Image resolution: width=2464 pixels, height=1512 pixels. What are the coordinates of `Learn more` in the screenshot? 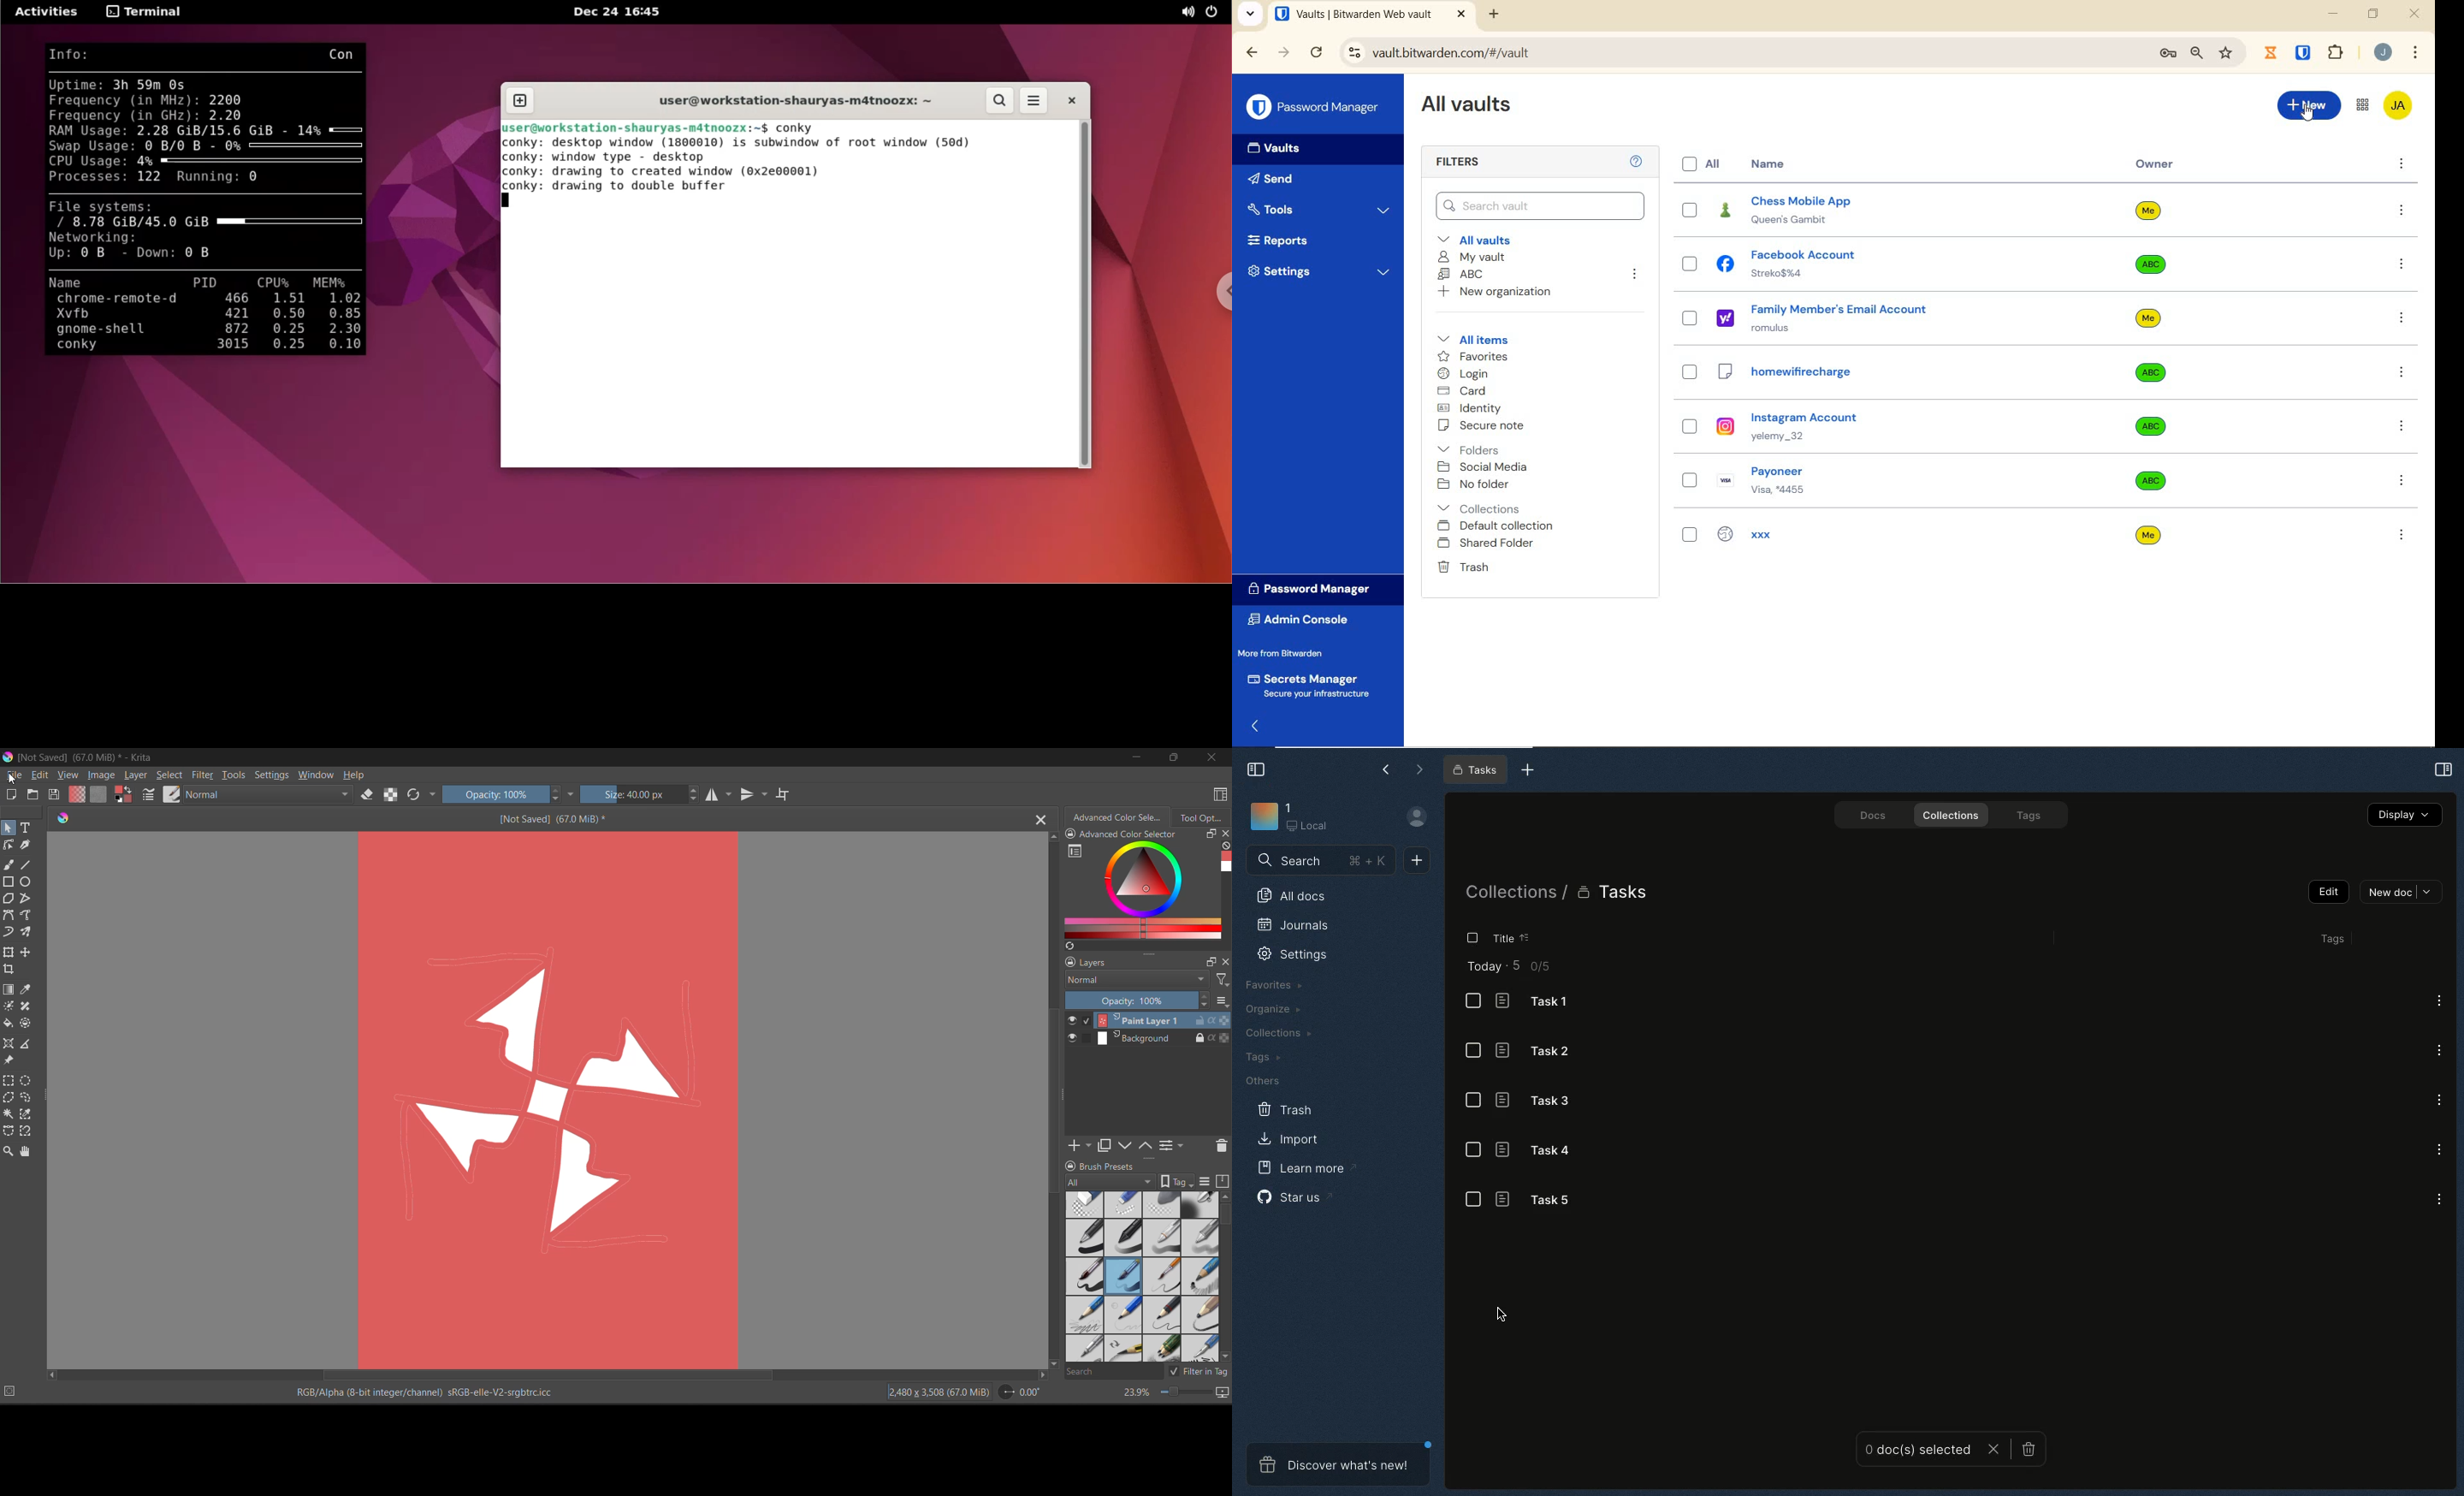 It's located at (1304, 1169).